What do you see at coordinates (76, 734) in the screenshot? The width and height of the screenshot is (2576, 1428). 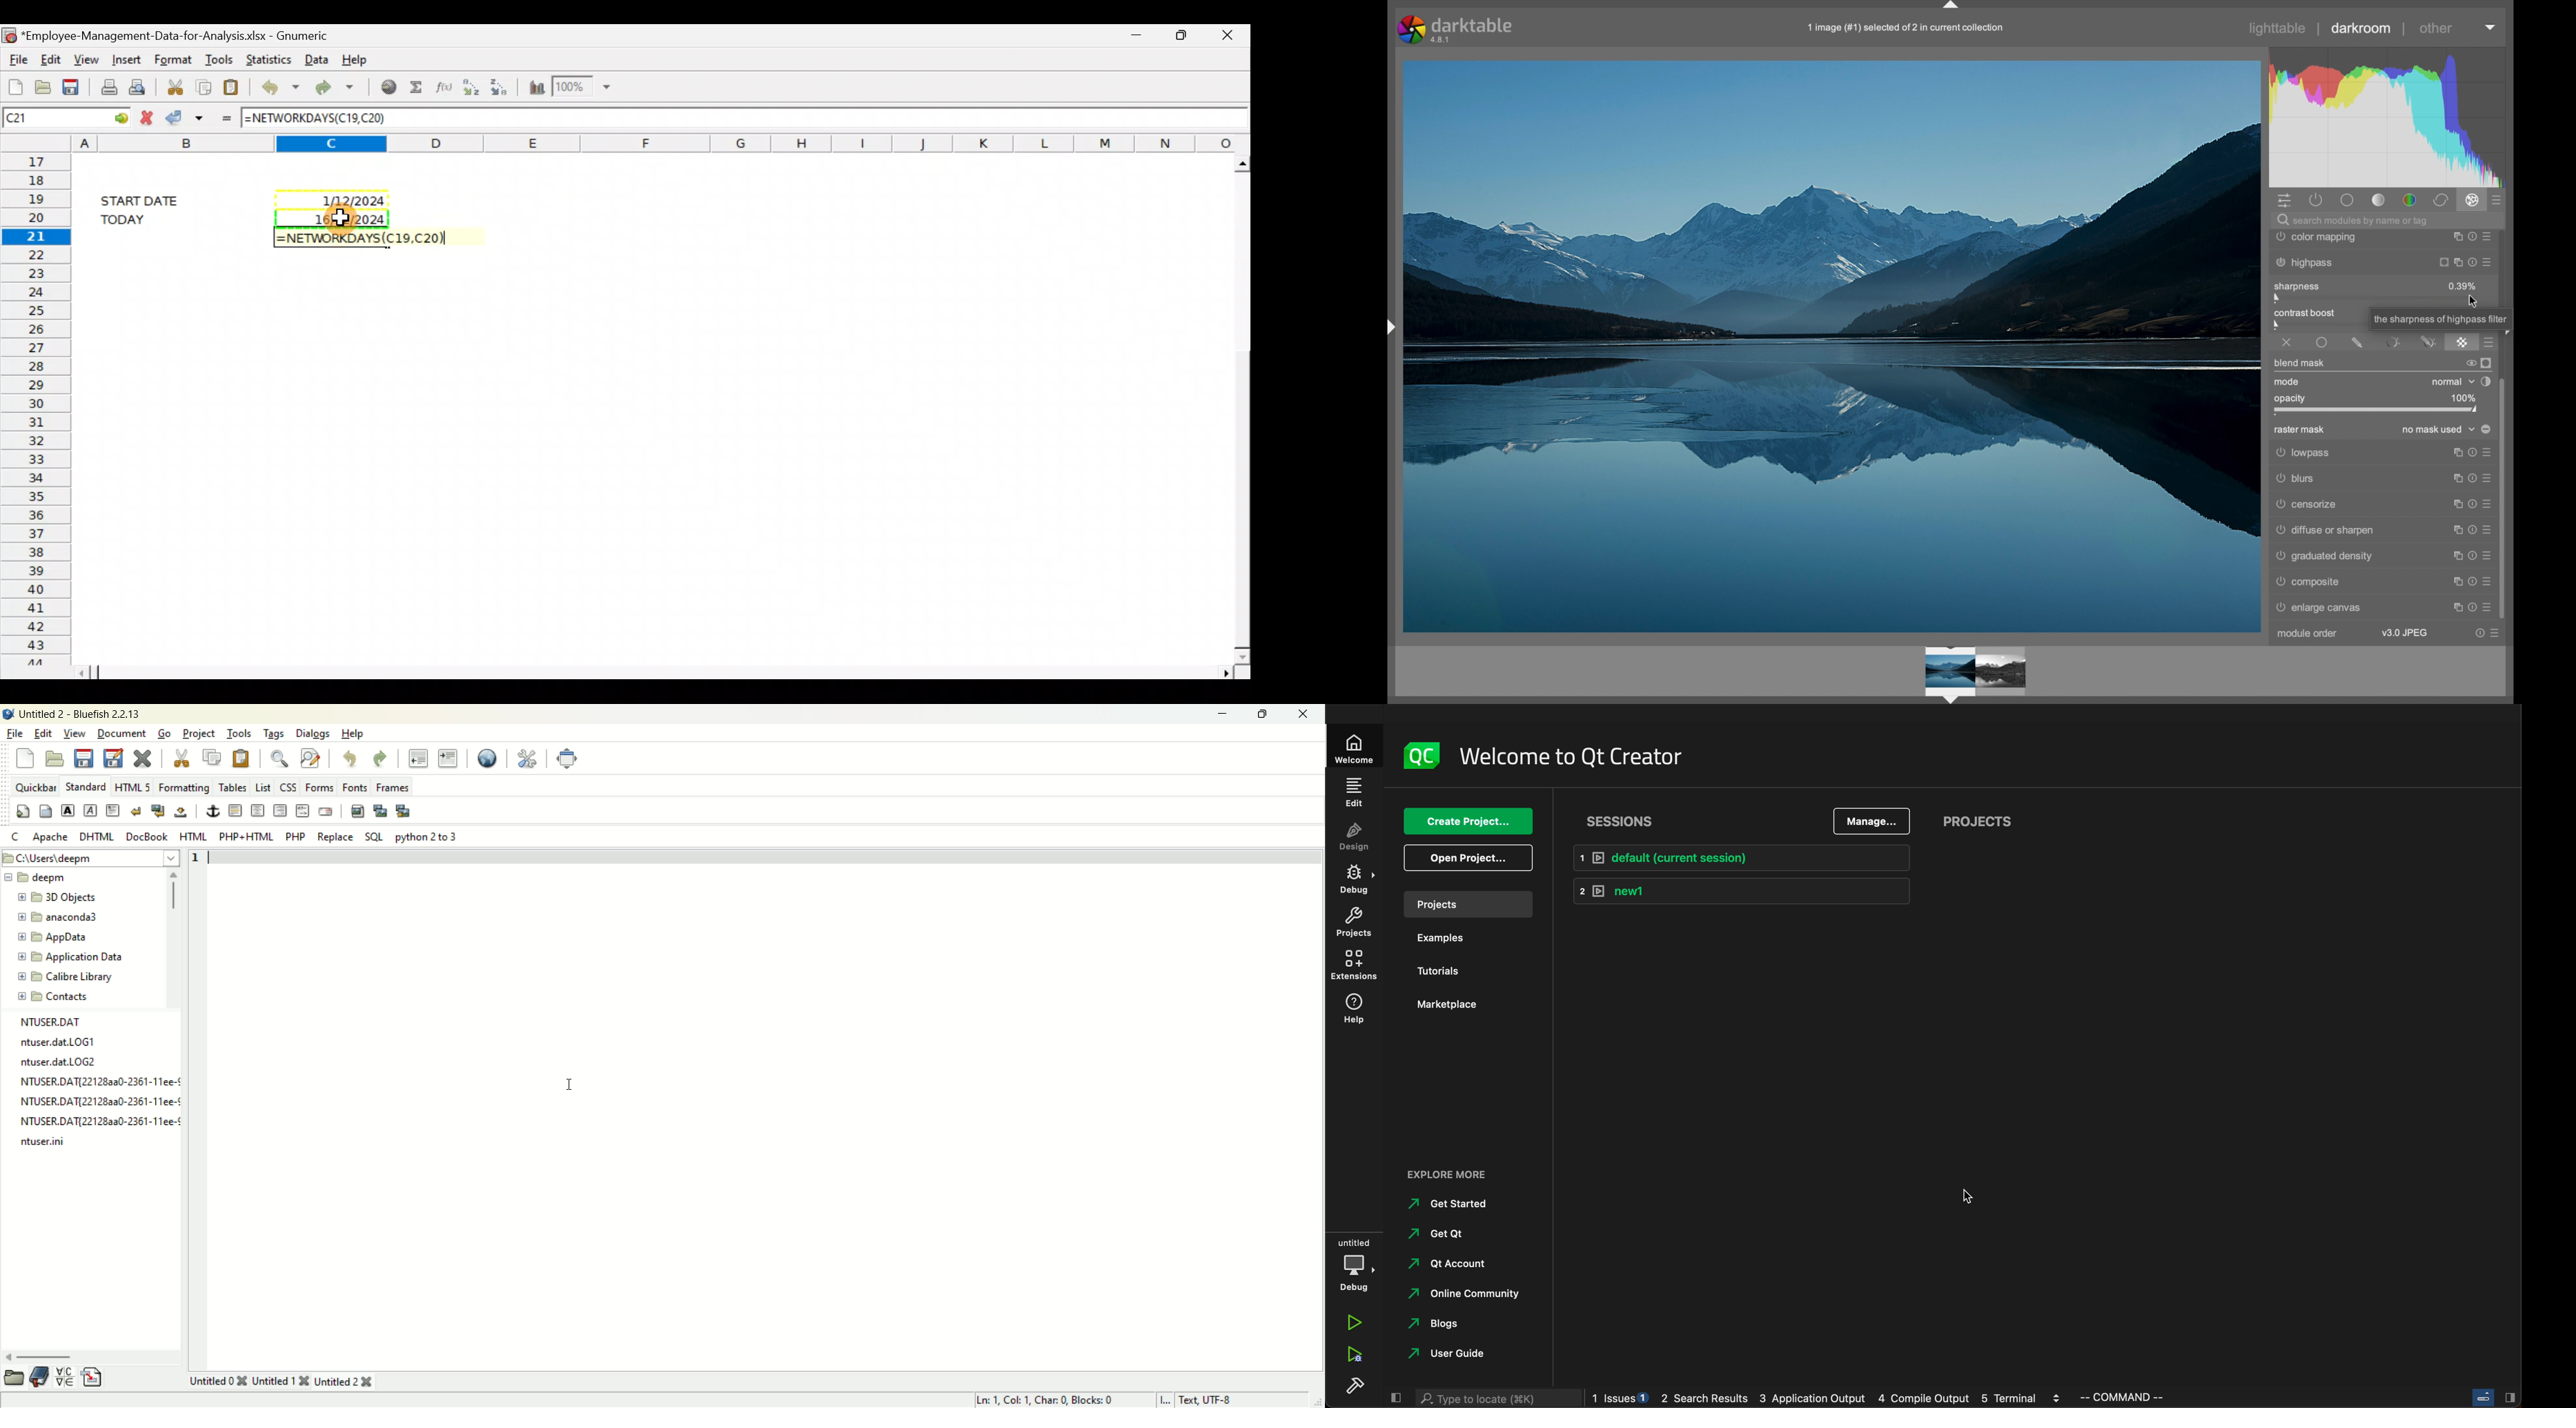 I see `view` at bounding box center [76, 734].